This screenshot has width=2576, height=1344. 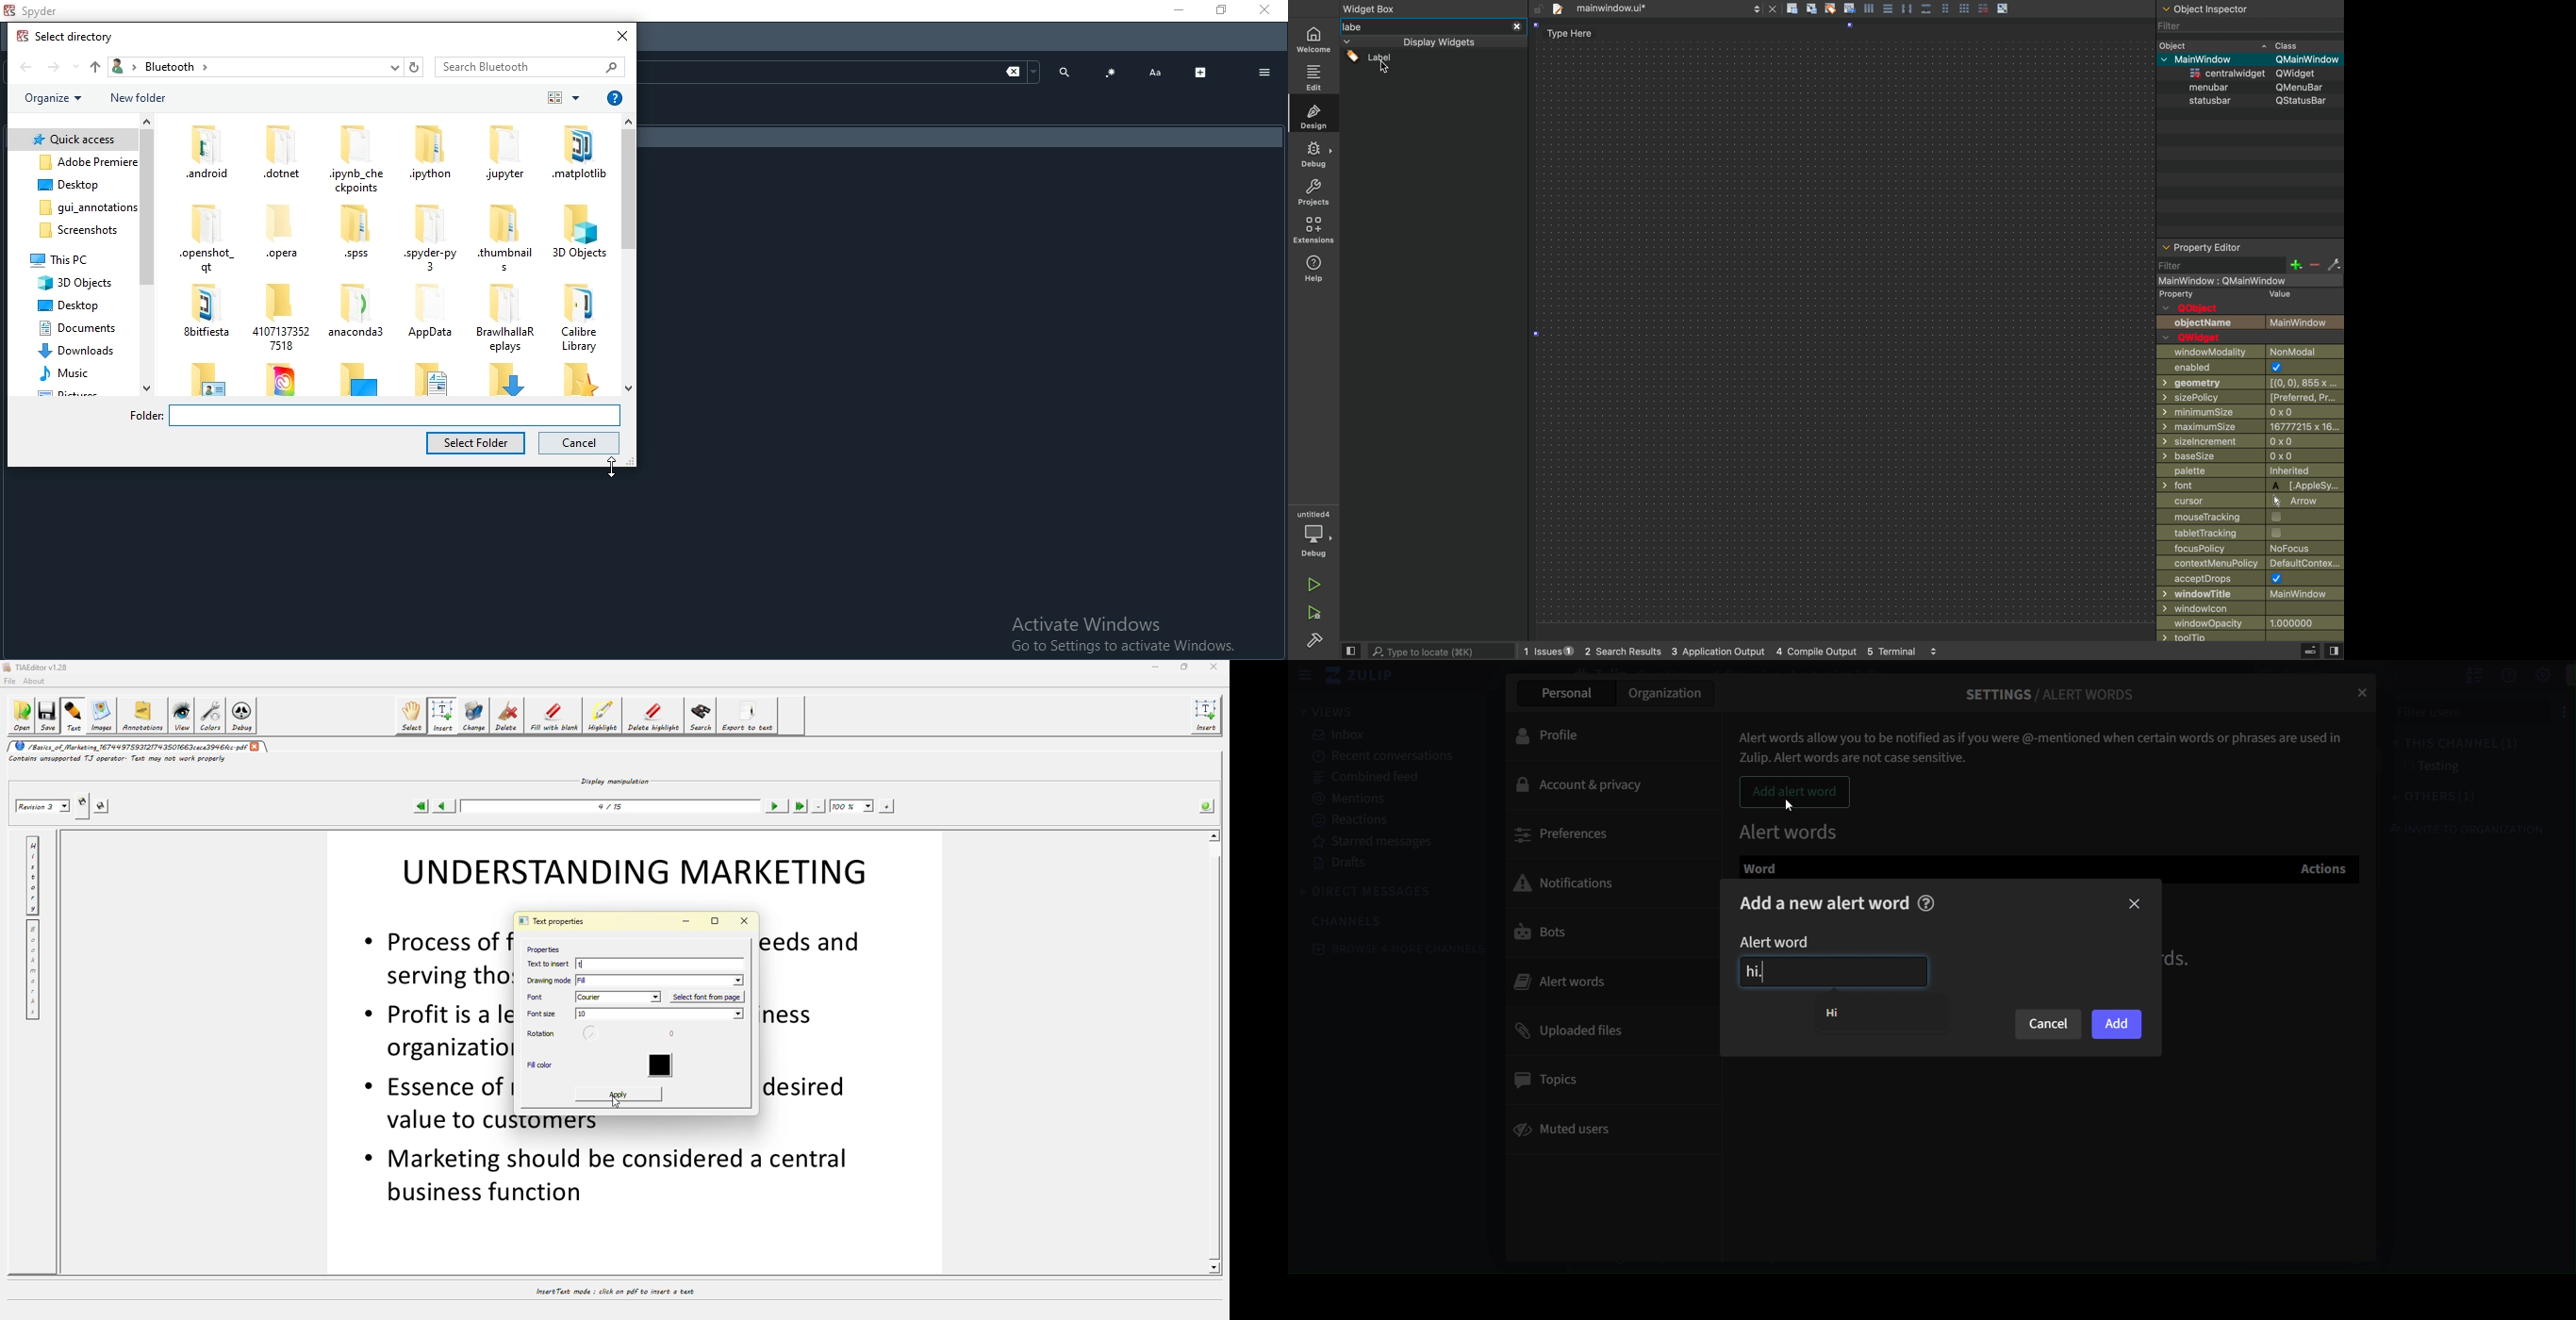 What do you see at coordinates (74, 283) in the screenshot?
I see `3d objects` at bounding box center [74, 283].